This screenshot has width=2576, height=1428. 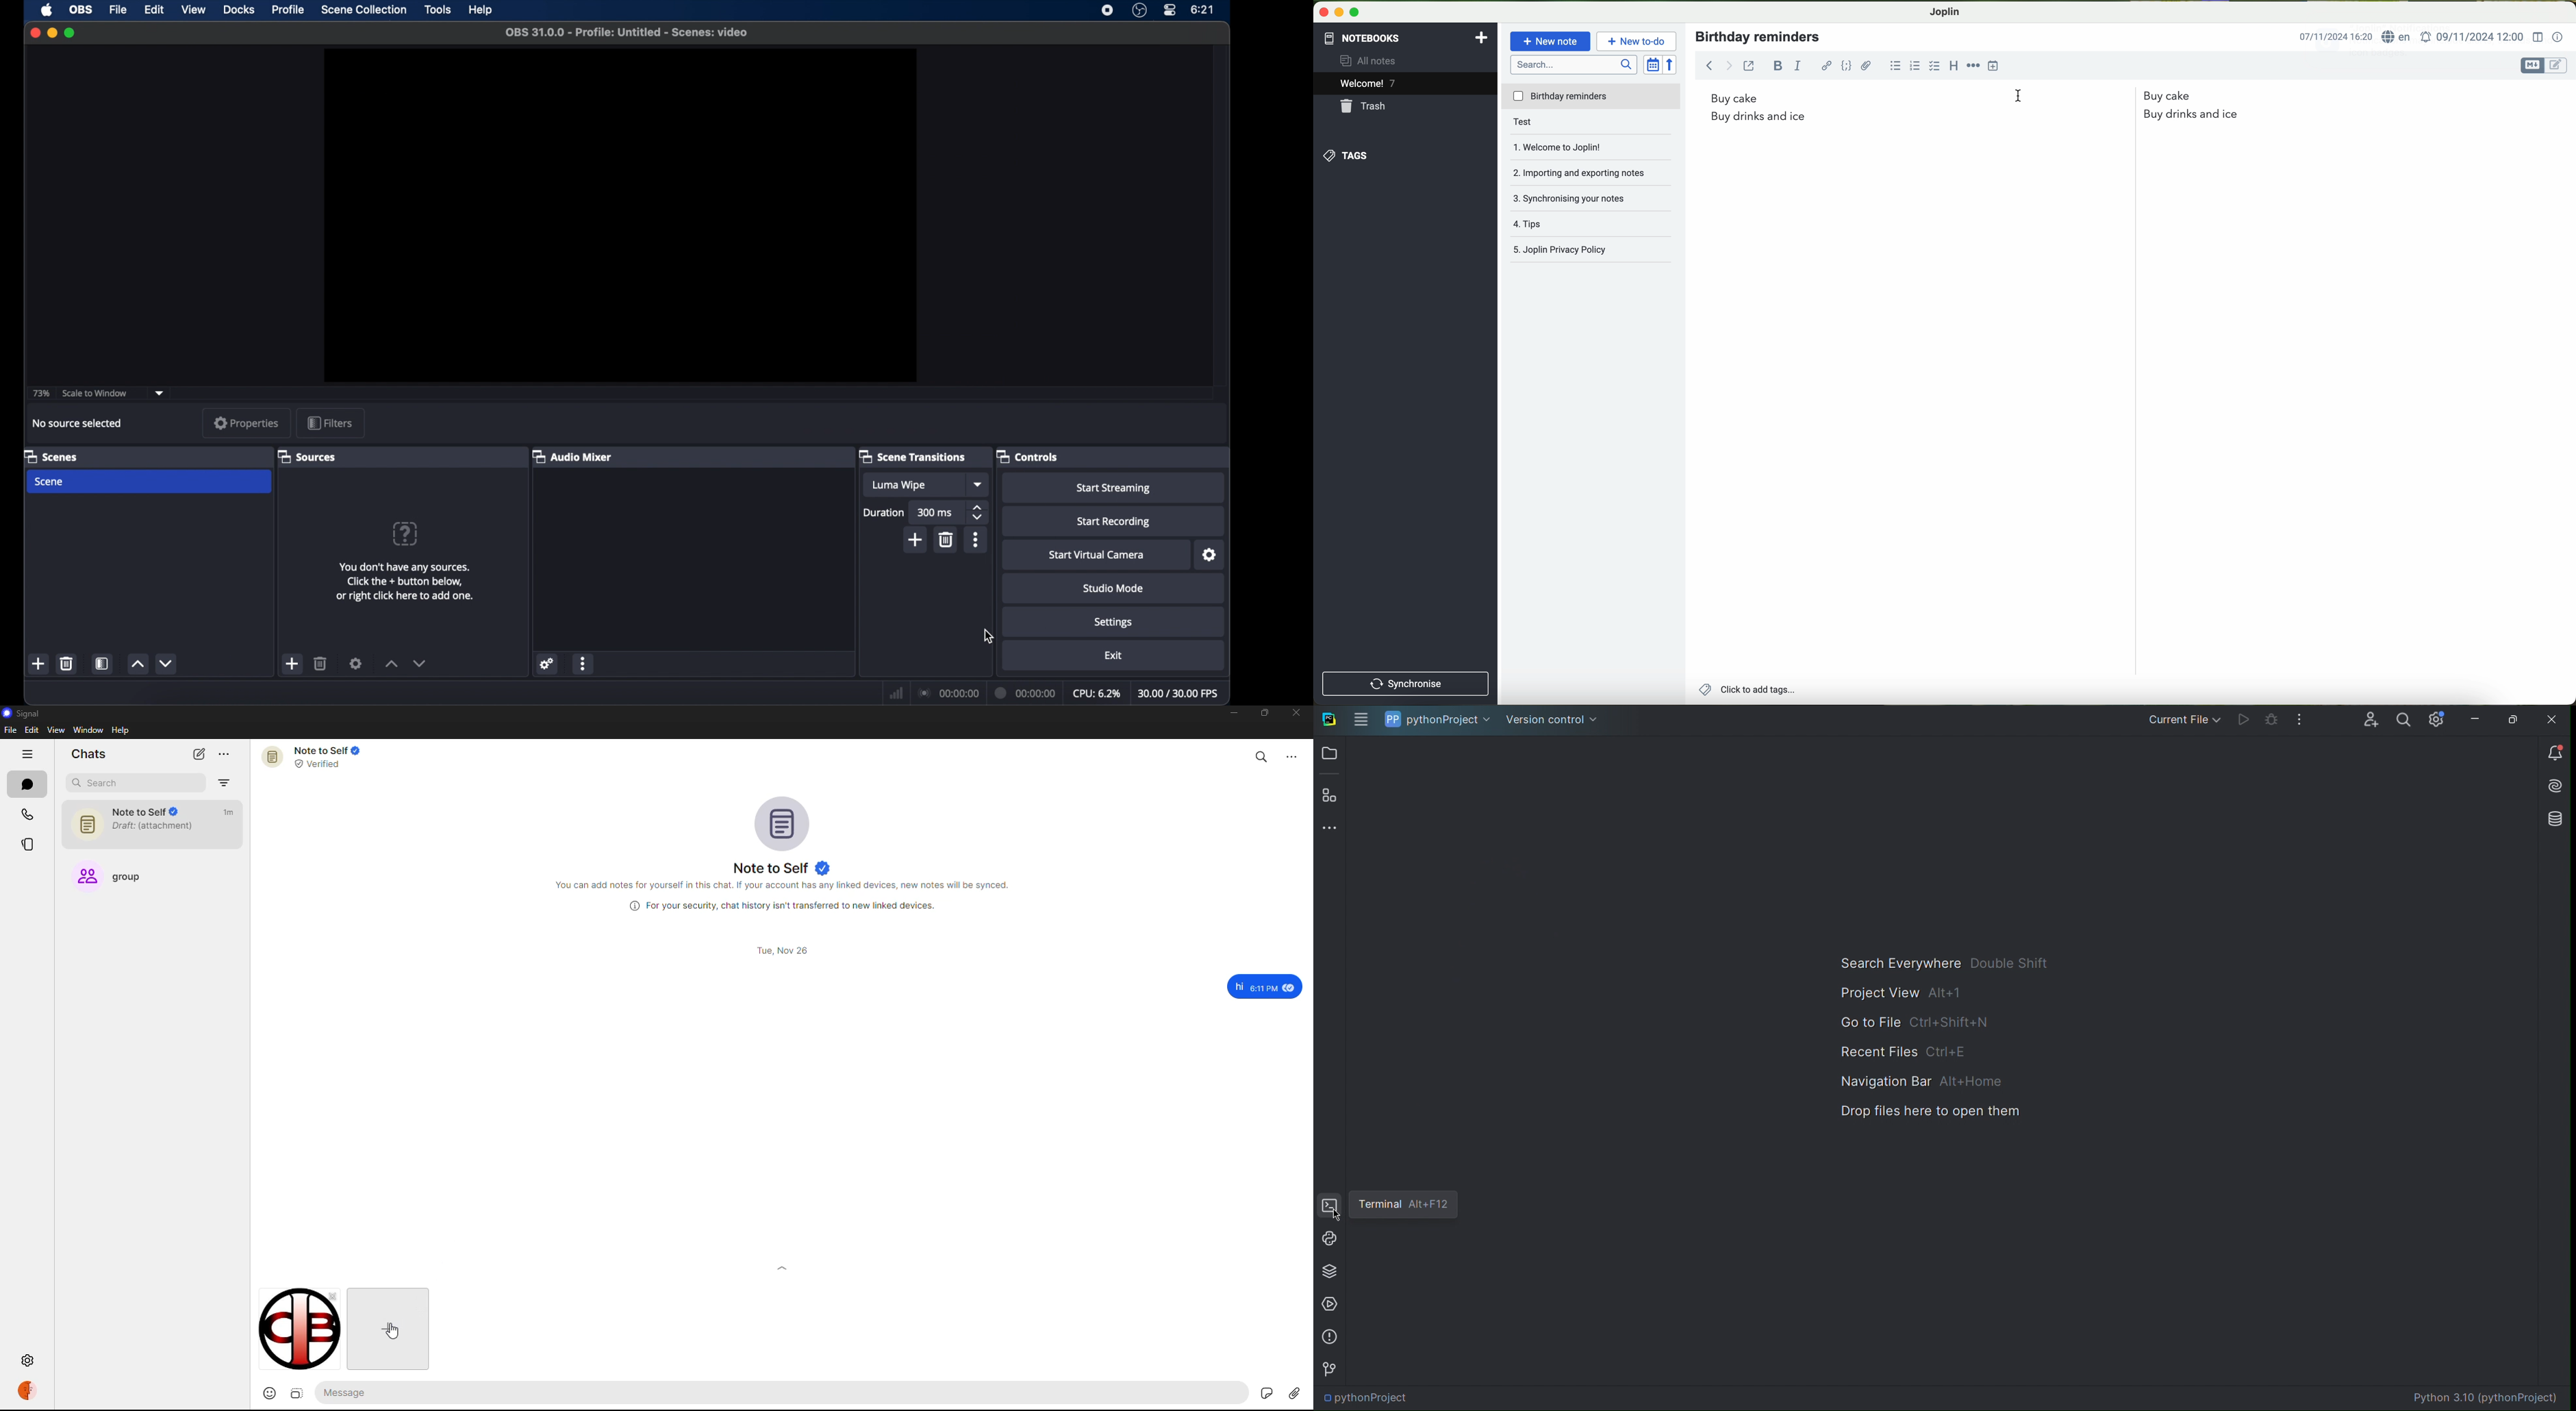 I want to click on decrement, so click(x=168, y=663).